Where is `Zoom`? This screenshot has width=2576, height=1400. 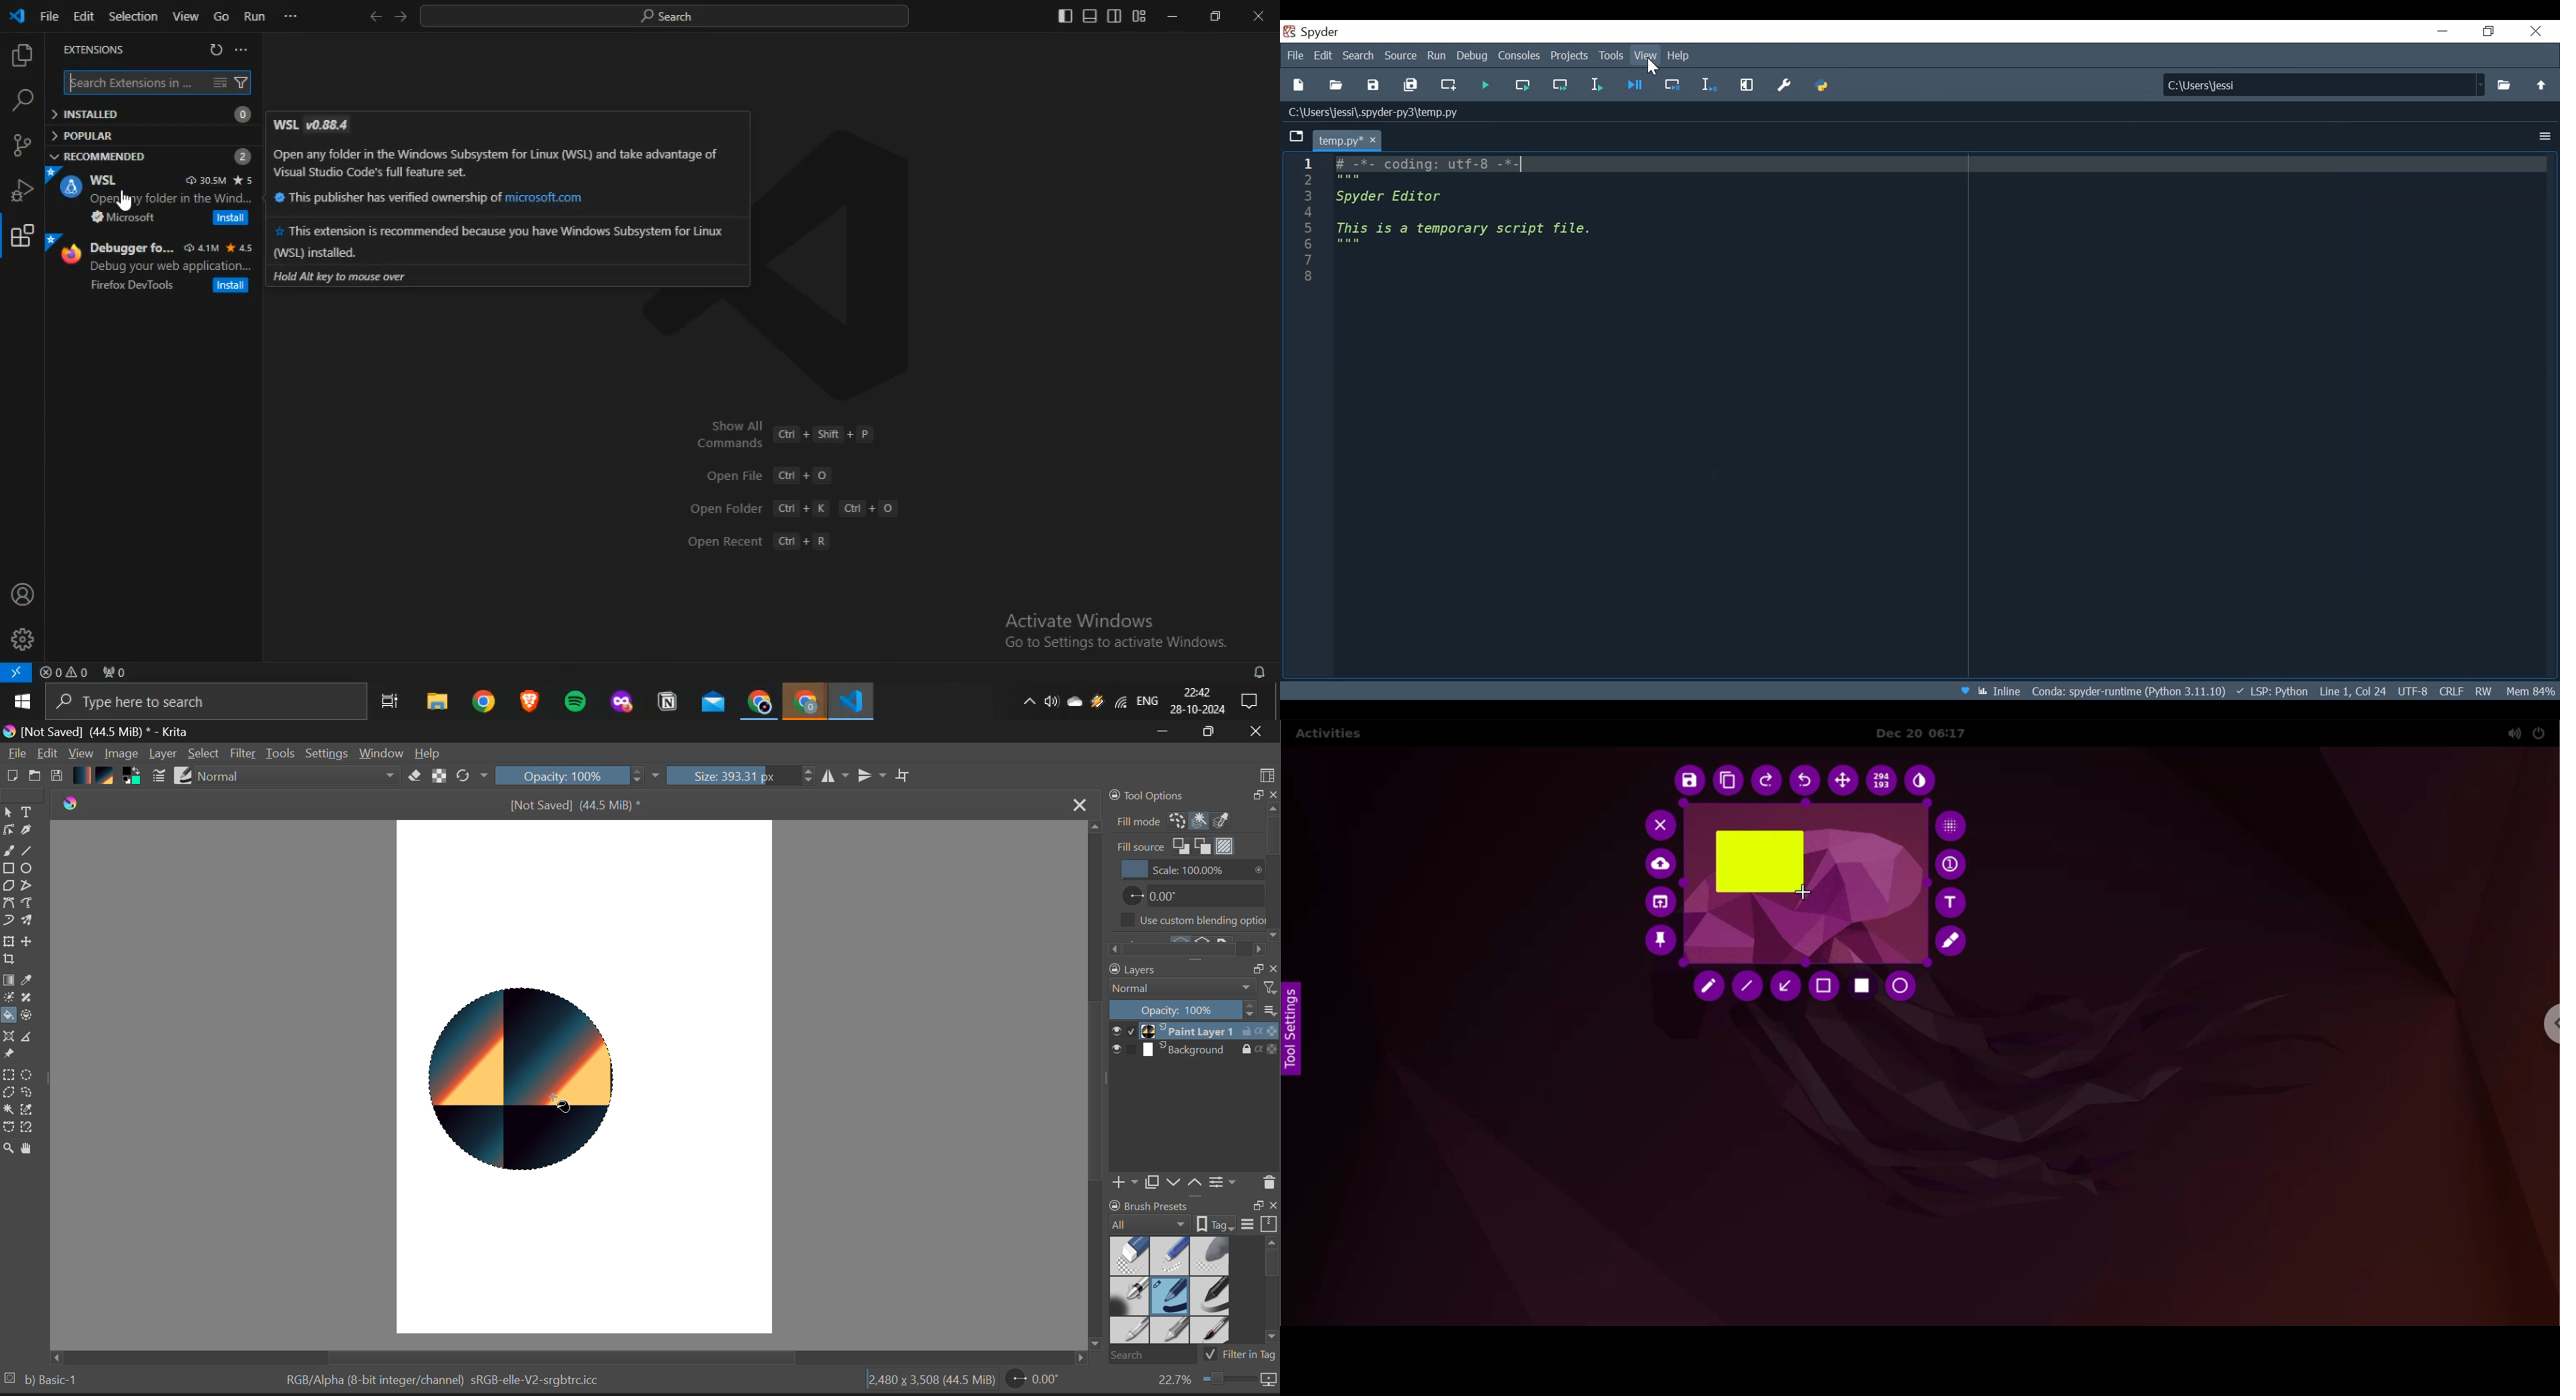
Zoom is located at coordinates (1215, 1383).